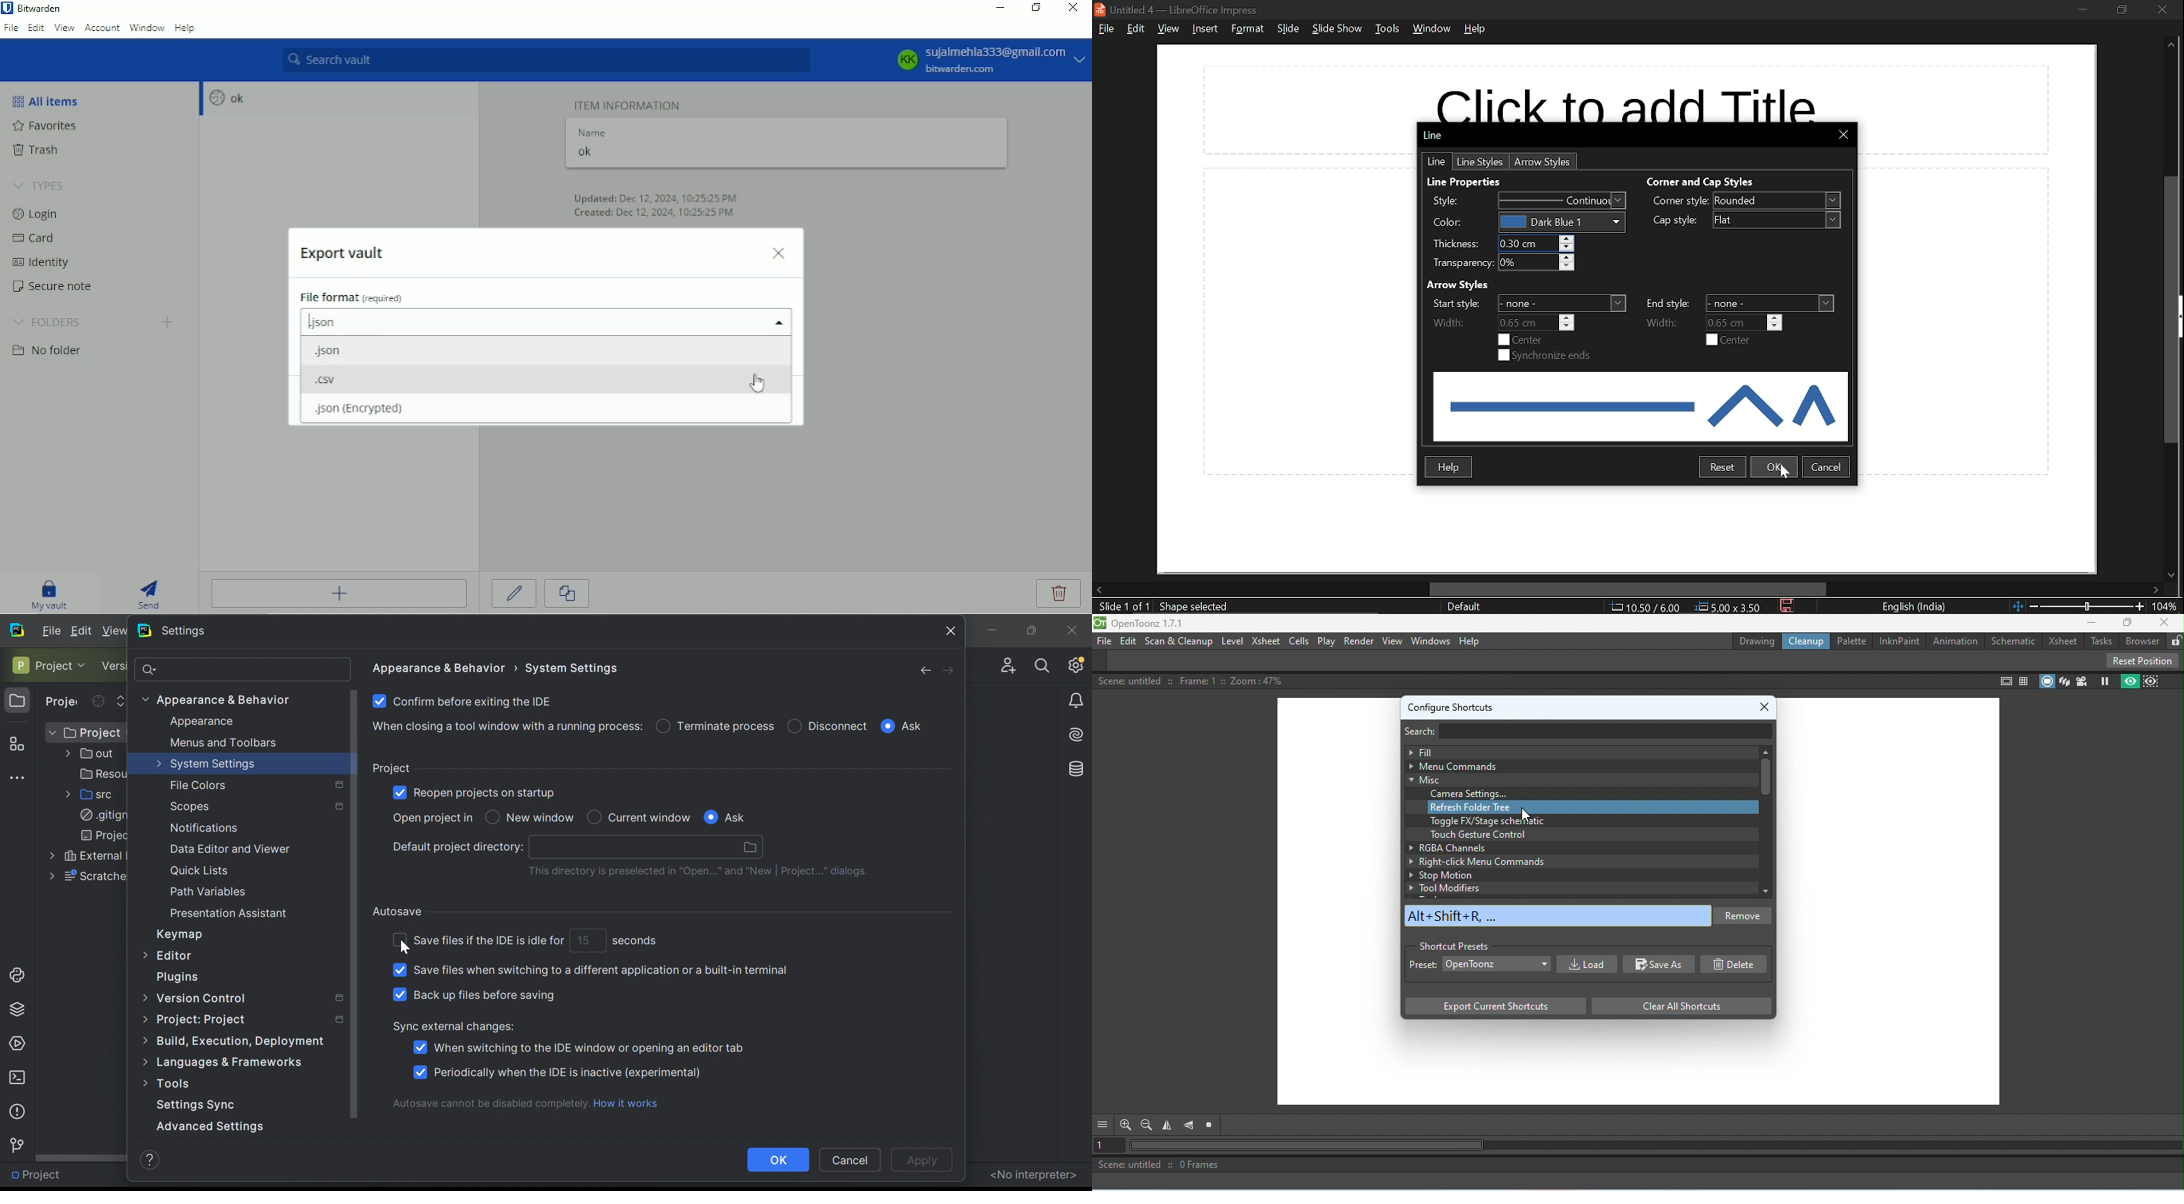 The width and height of the screenshot is (2184, 1204). Describe the element at coordinates (1561, 222) in the screenshot. I see `color` at that location.